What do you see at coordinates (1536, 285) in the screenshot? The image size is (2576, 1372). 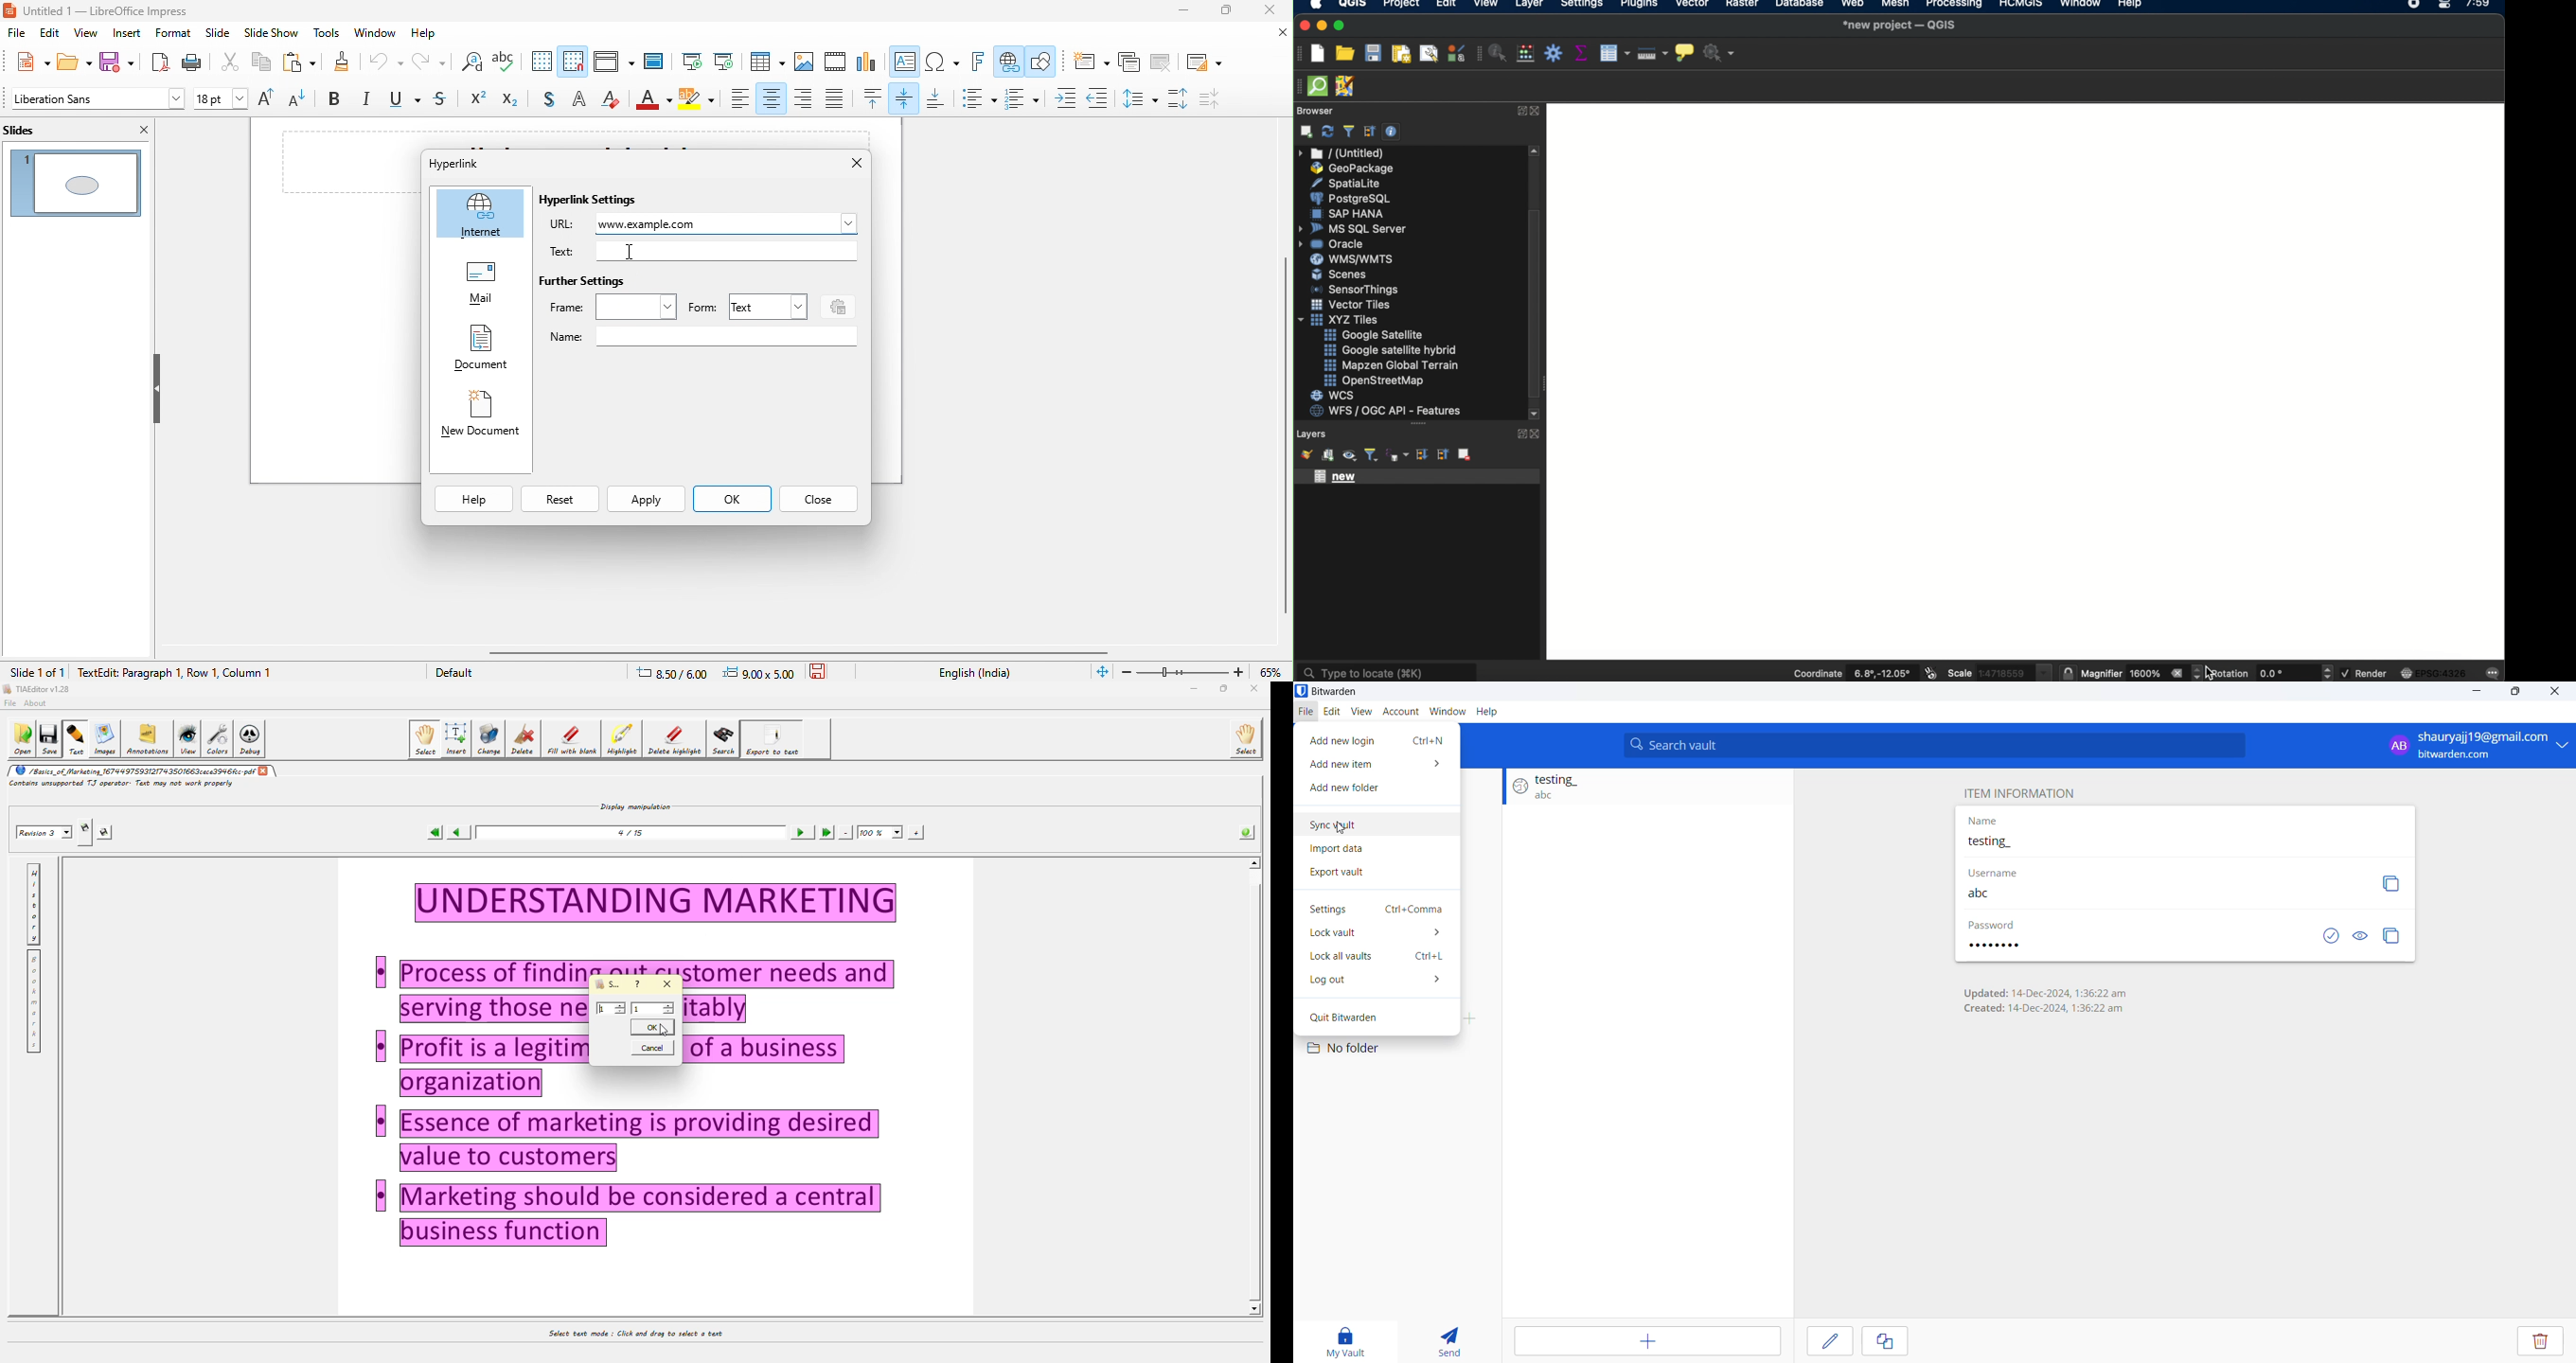 I see `scrollbar` at bounding box center [1536, 285].